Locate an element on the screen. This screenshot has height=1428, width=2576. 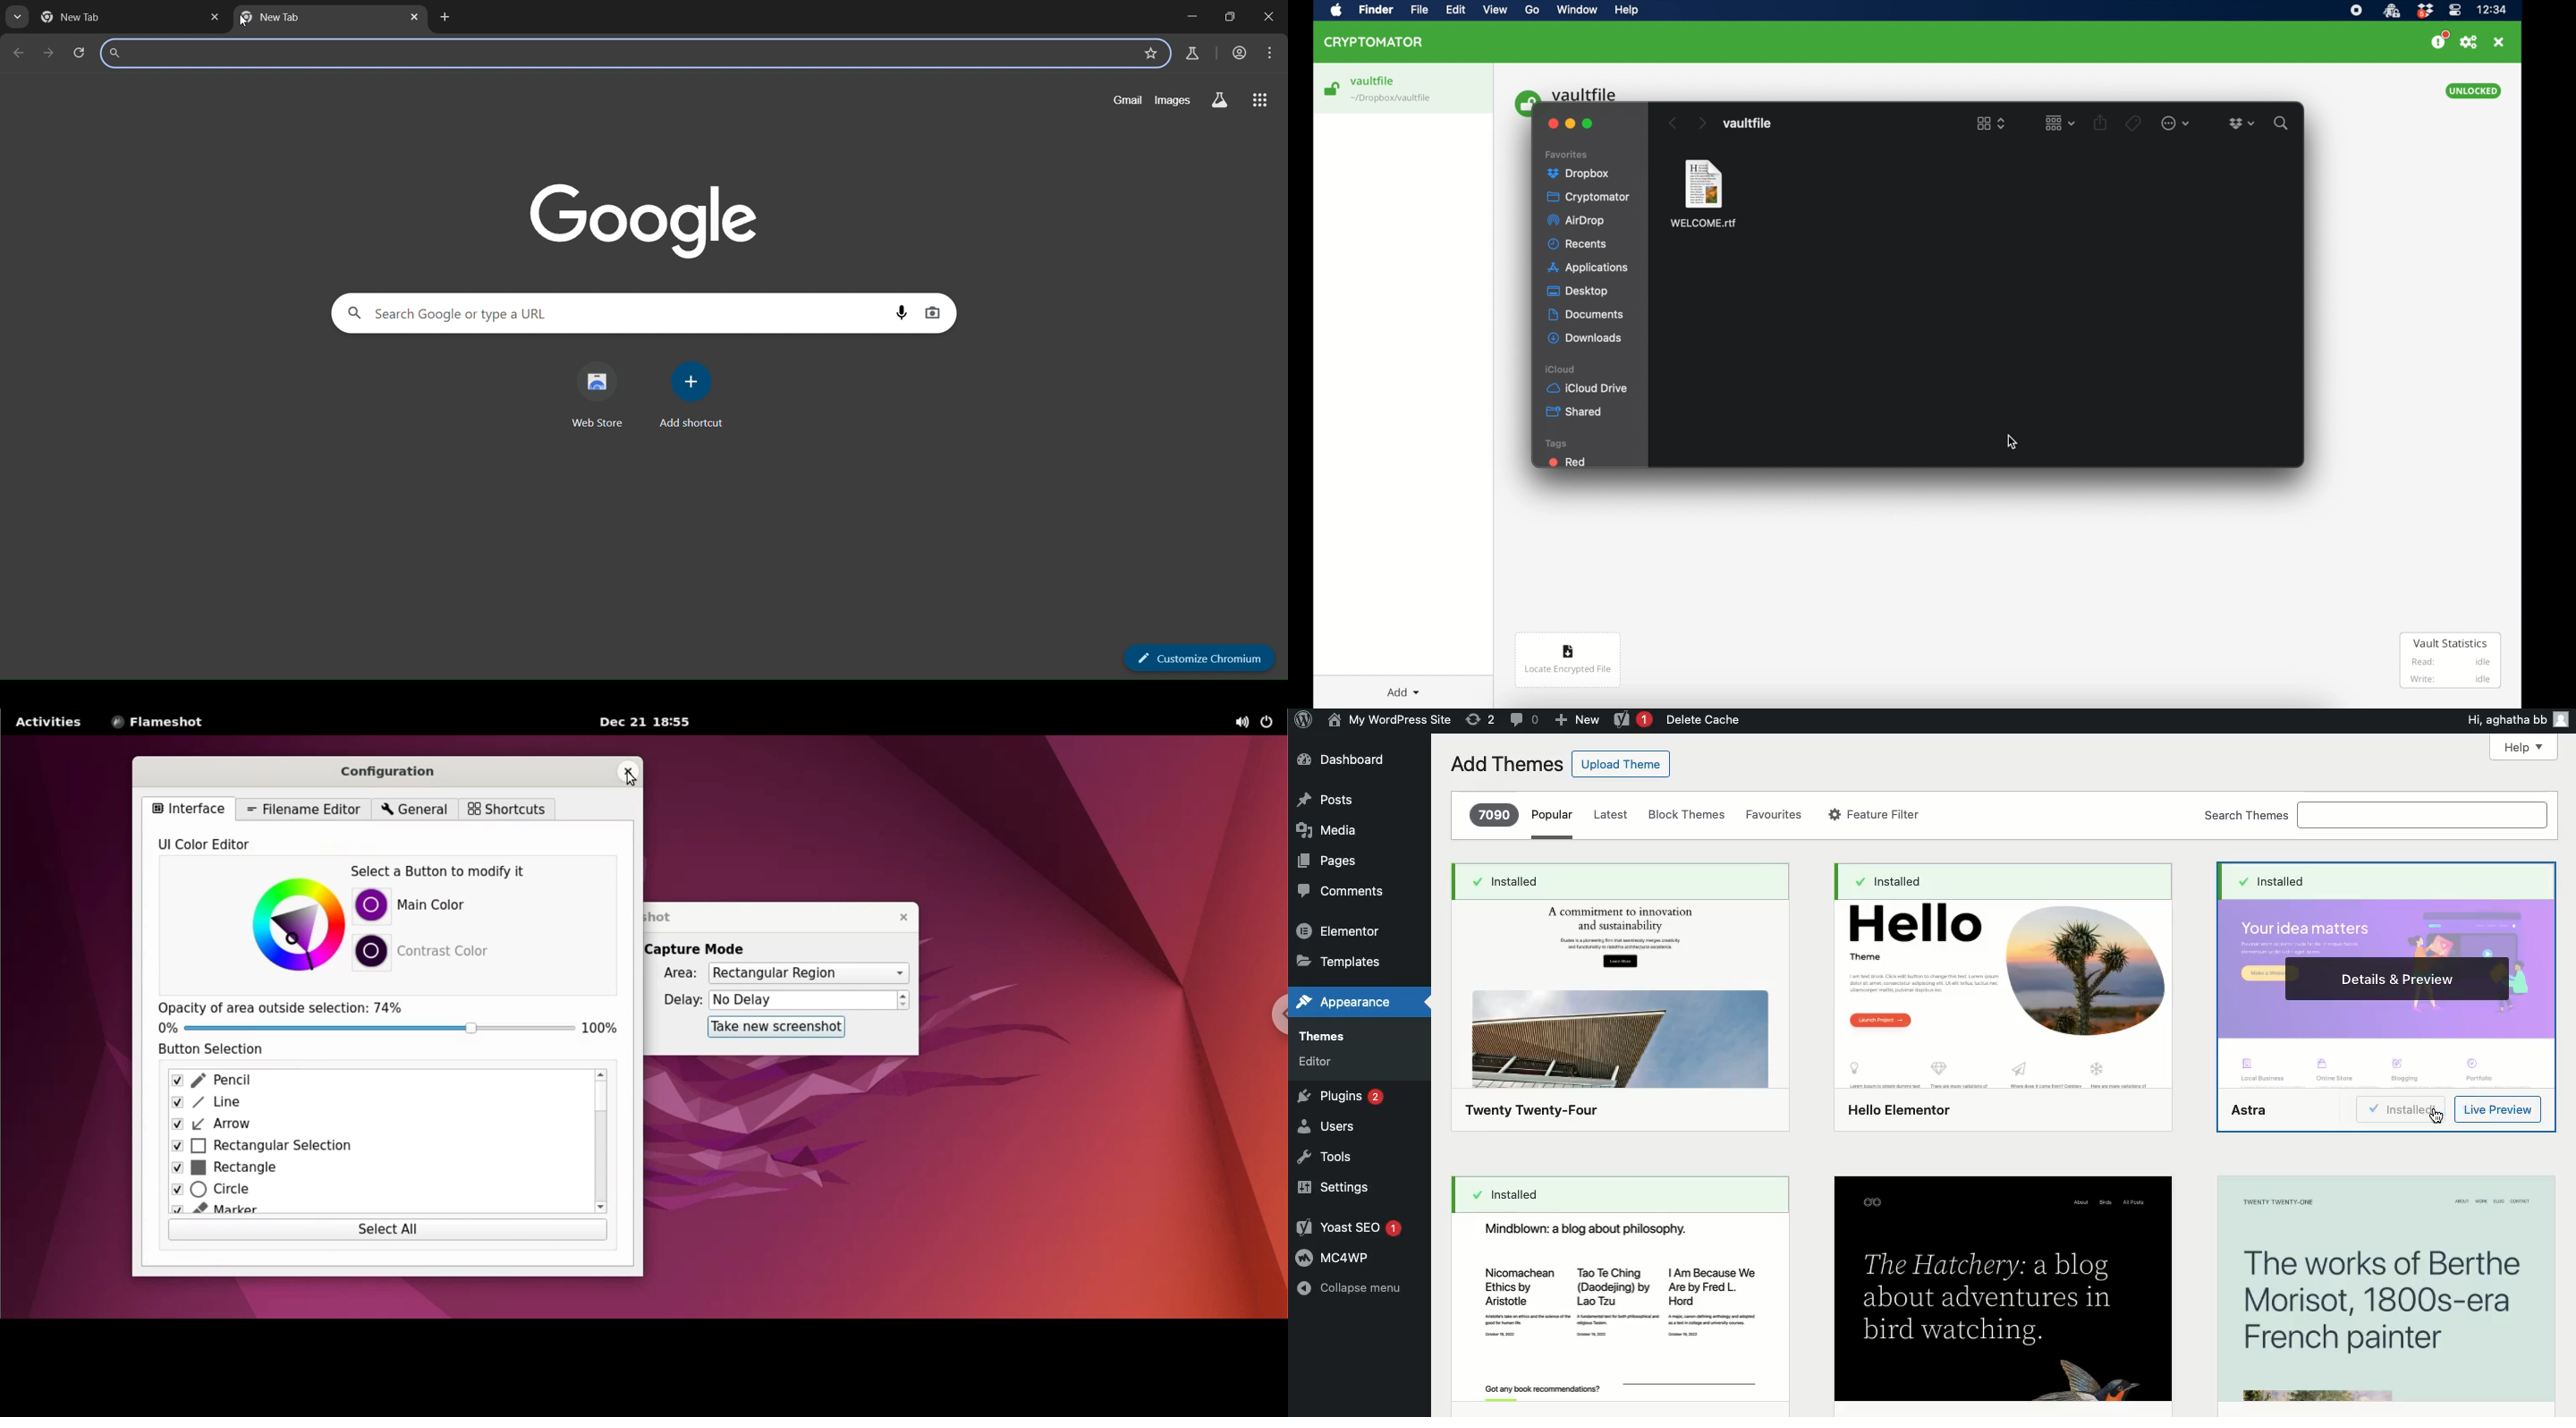
vault file is located at coordinates (1748, 123).